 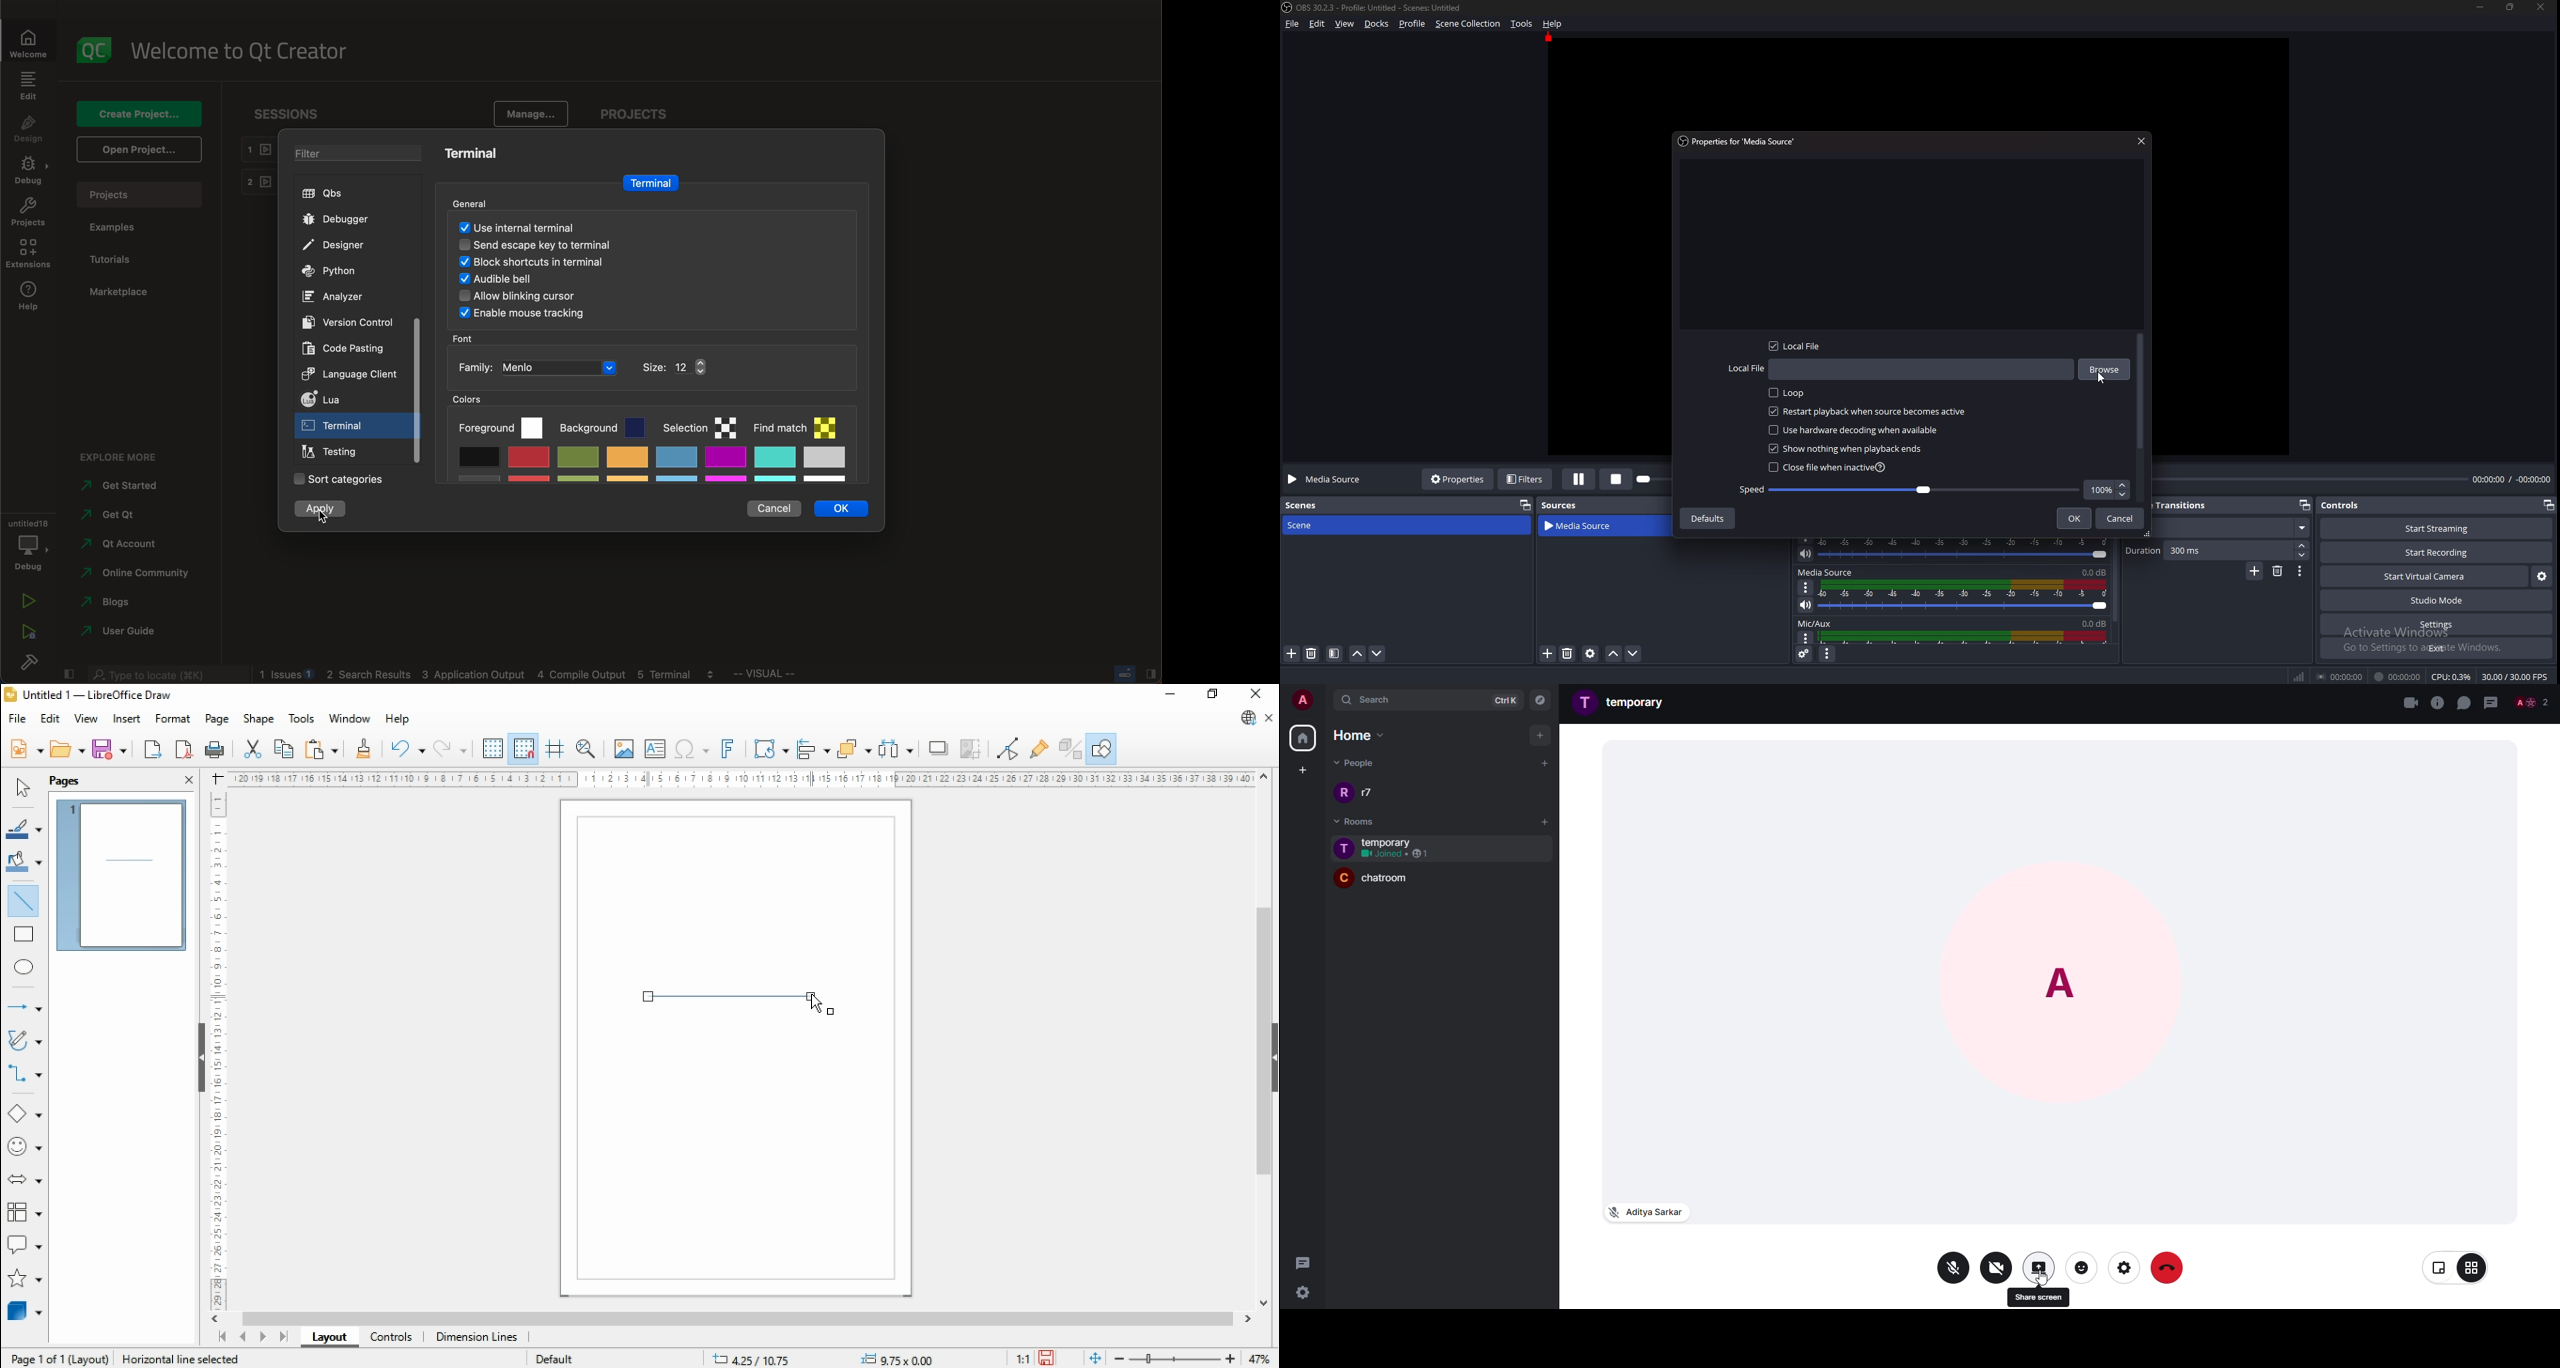 I want to click on auto detected, so click(x=518, y=227).